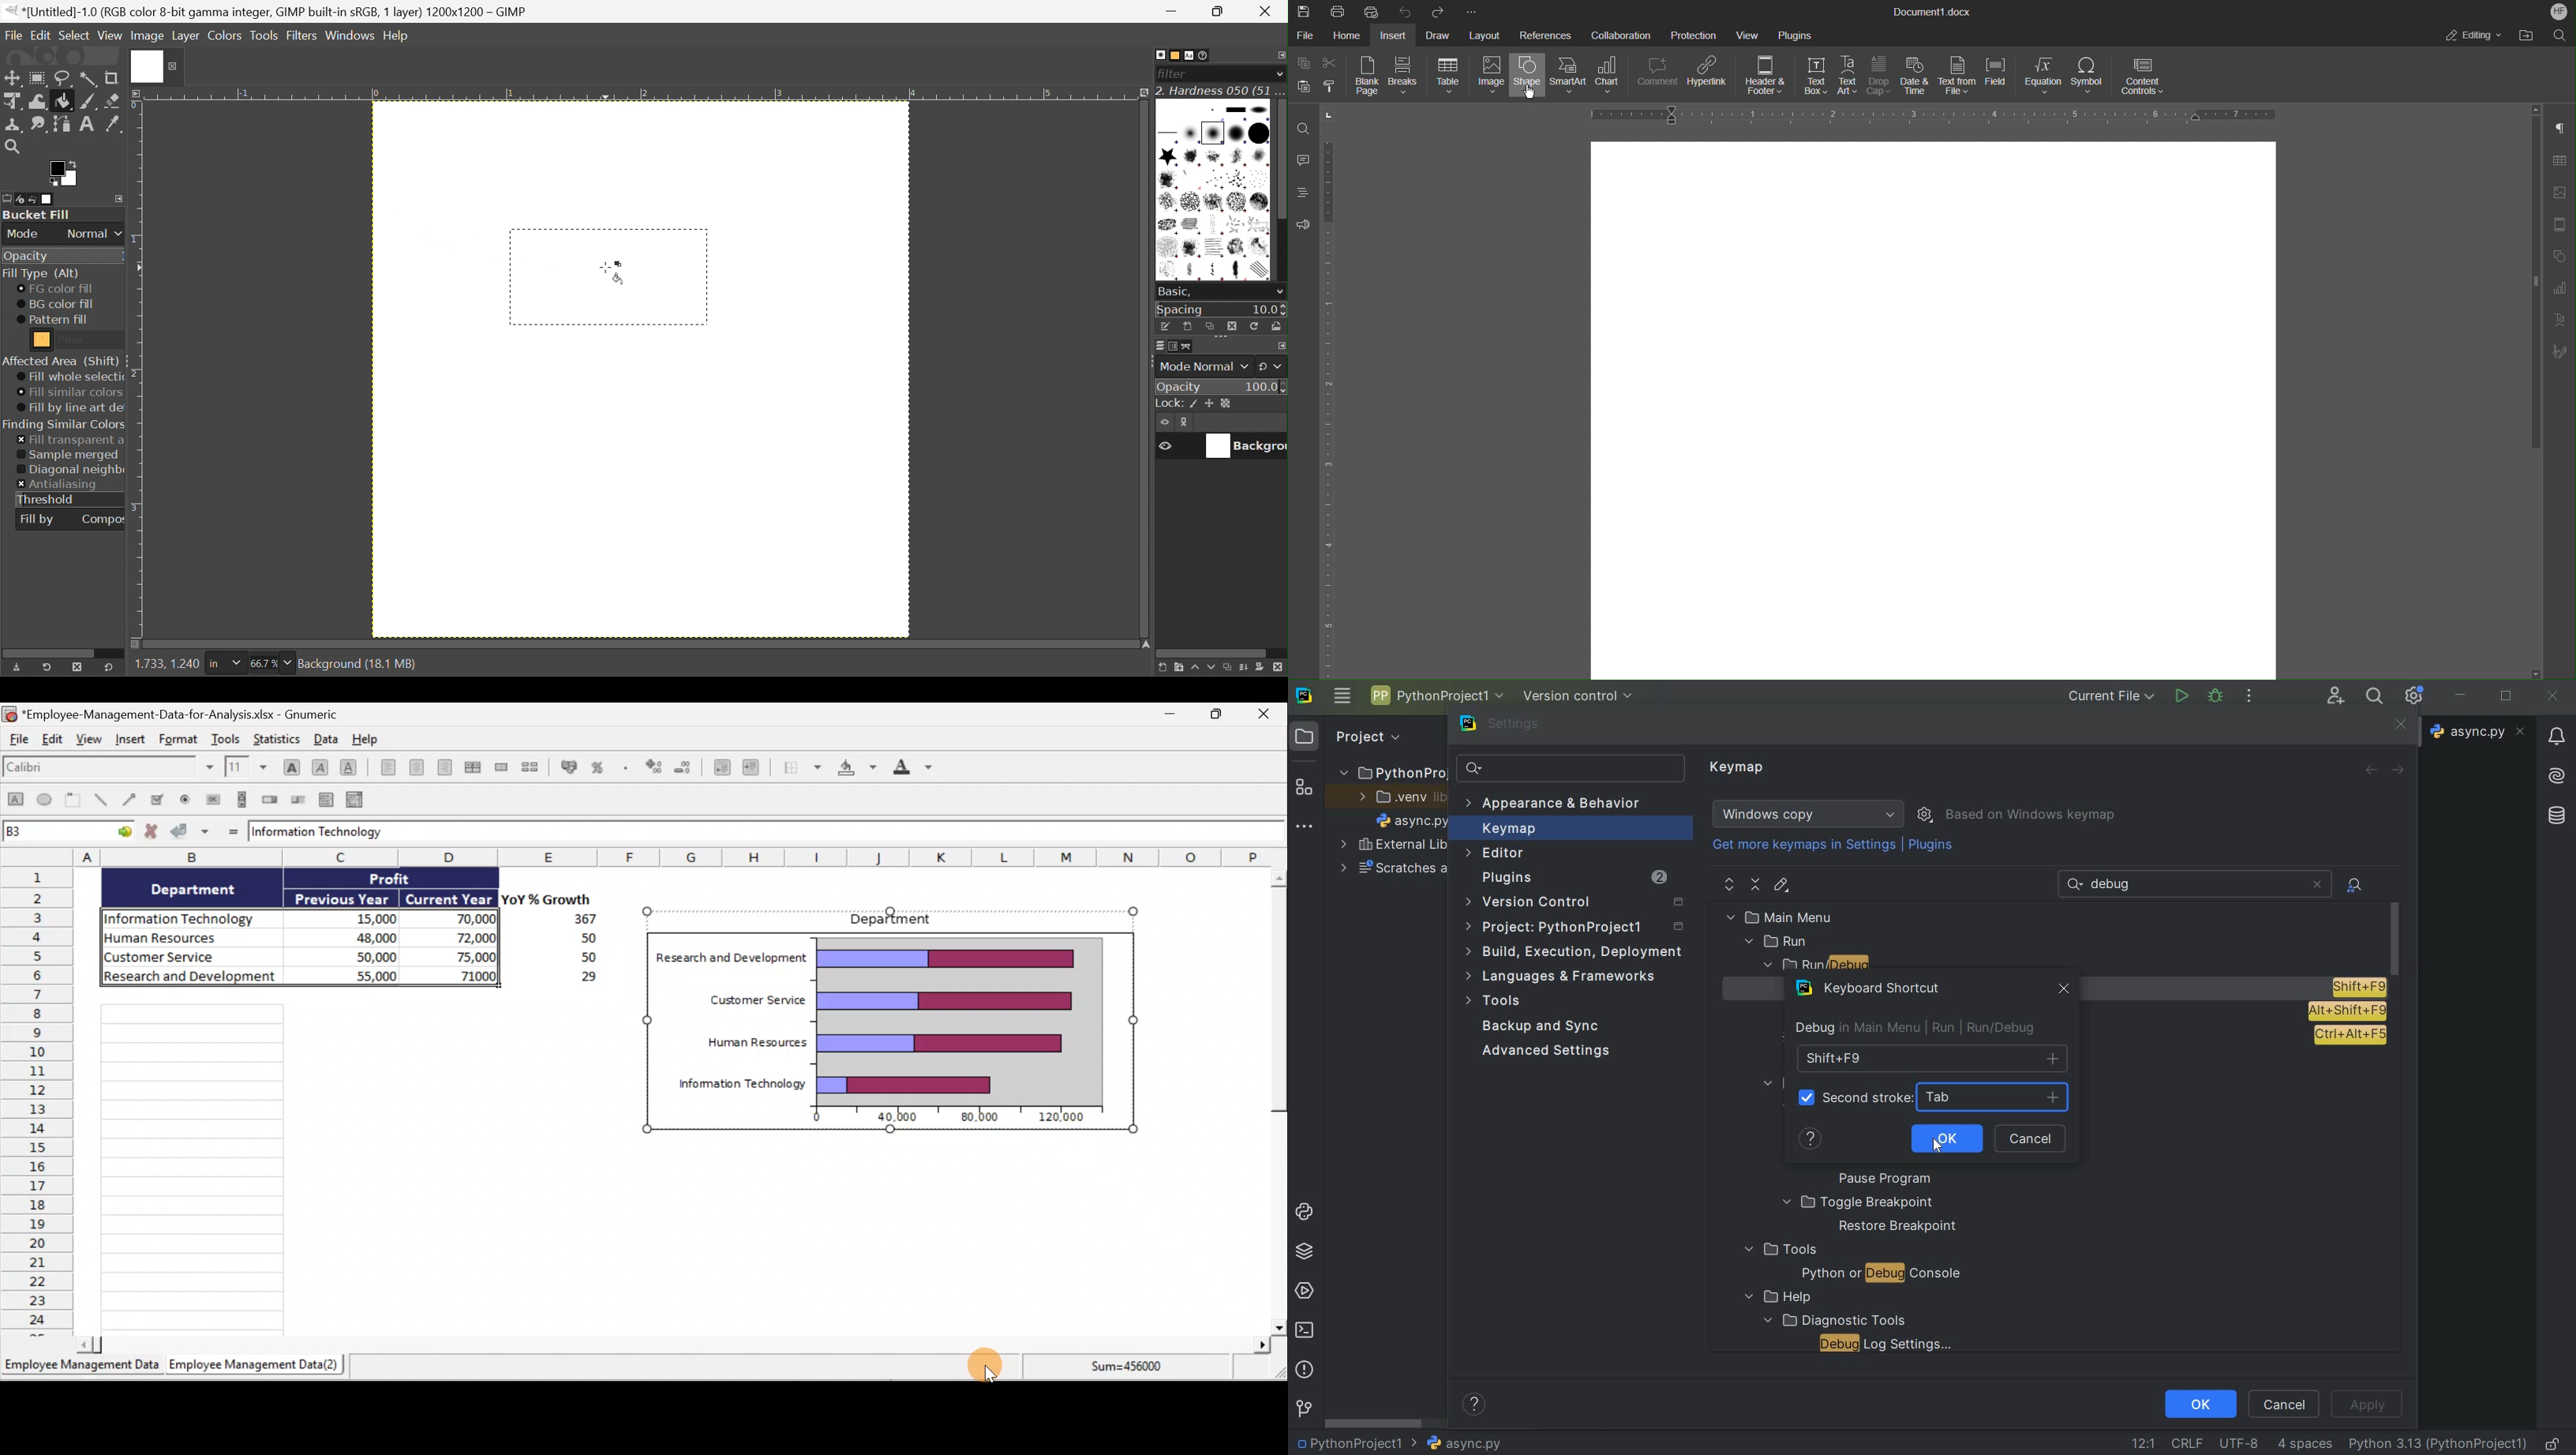 Image resolution: width=2576 pixels, height=1456 pixels. Describe the element at coordinates (1167, 248) in the screenshot. I see `Grass` at that location.